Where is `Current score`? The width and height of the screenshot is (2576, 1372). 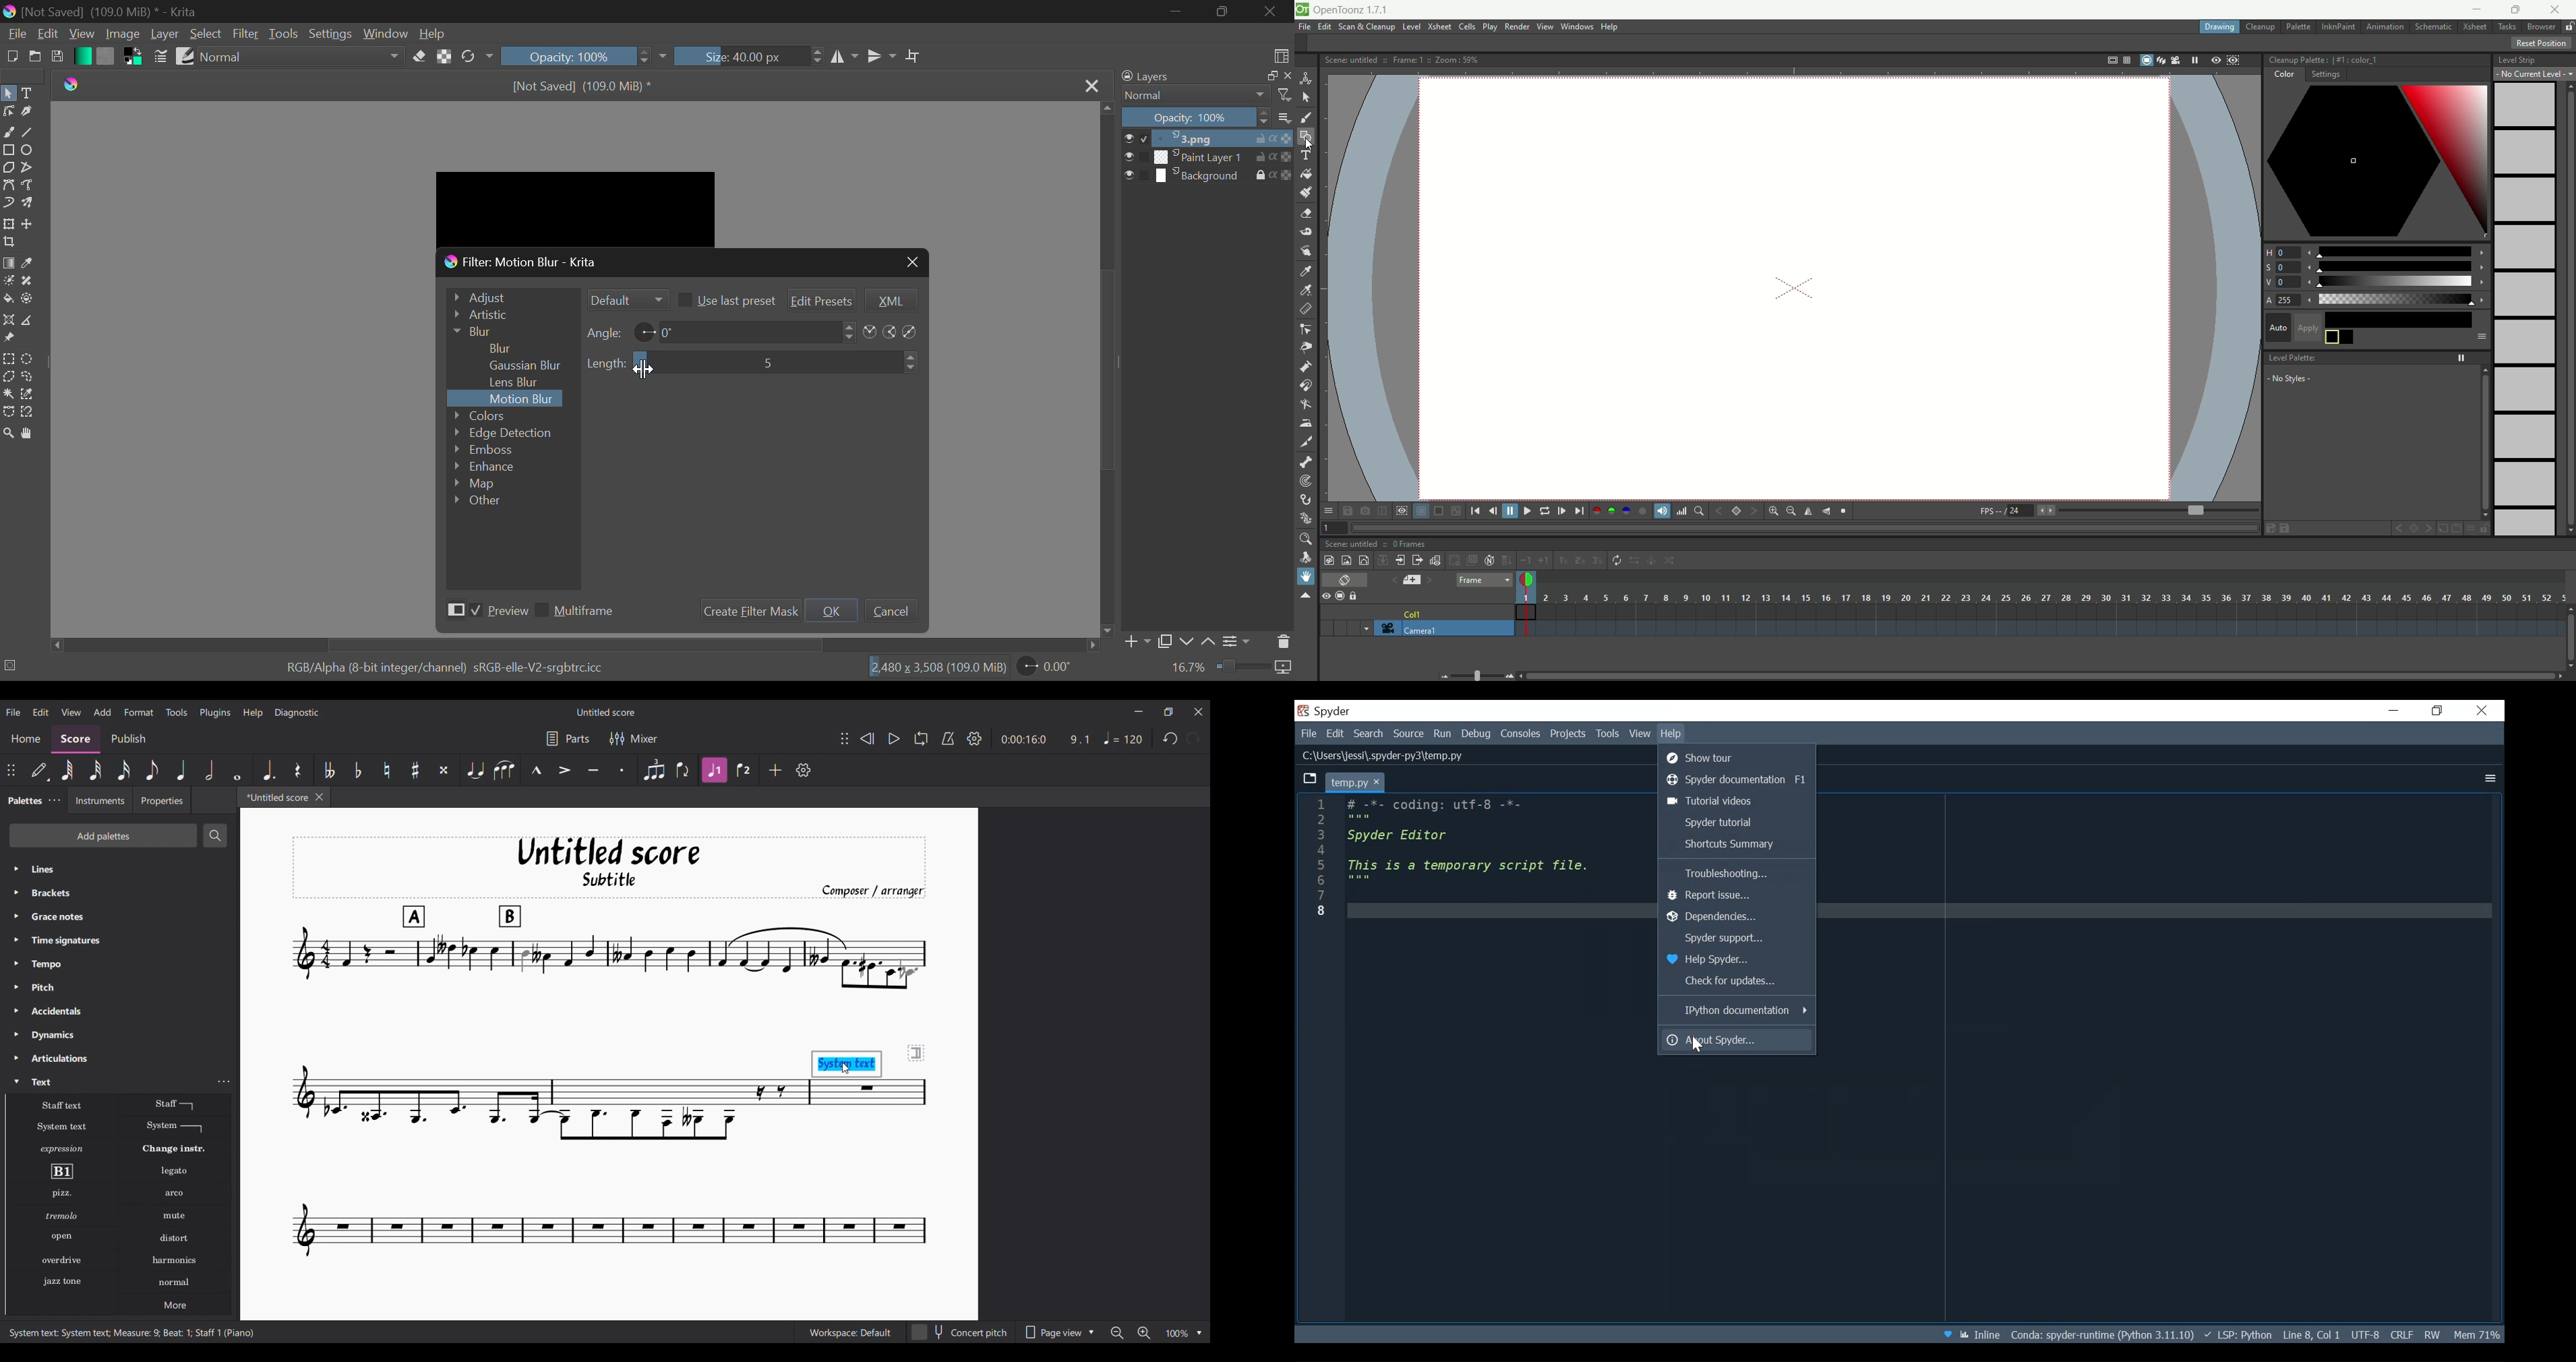 Current score is located at coordinates (862, 1169).